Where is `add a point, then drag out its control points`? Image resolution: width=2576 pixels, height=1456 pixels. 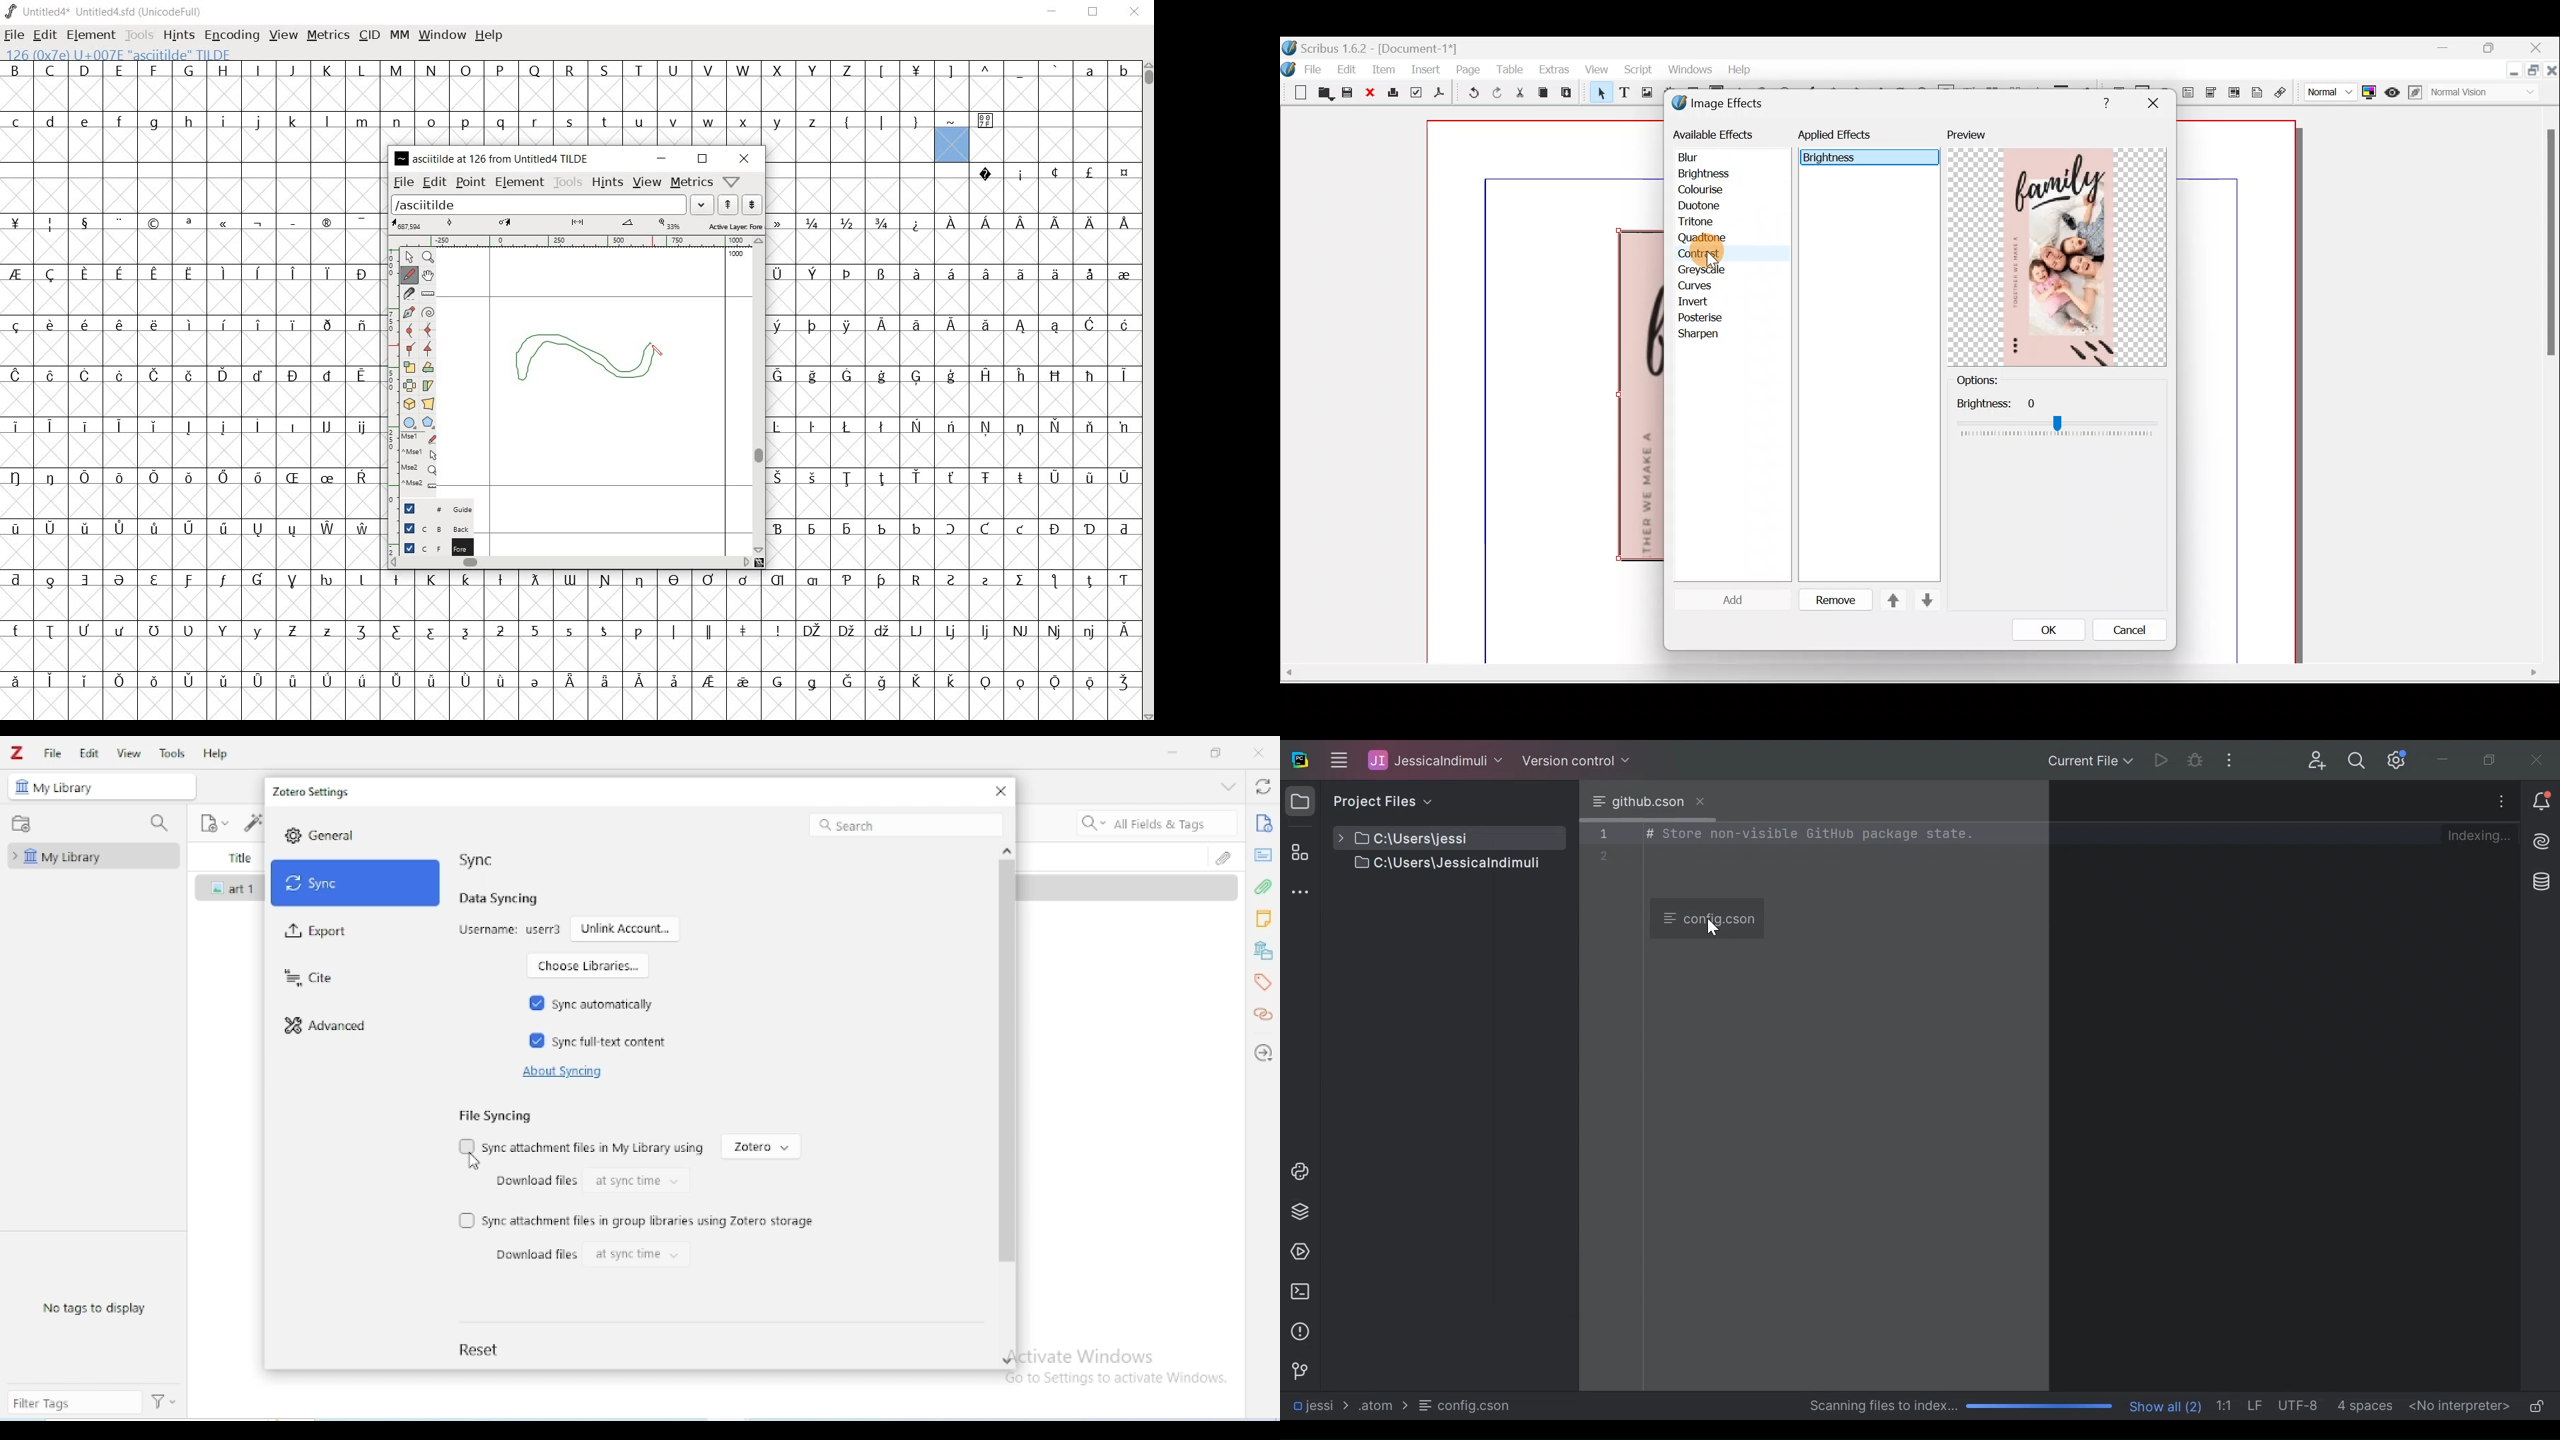
add a point, then drag out its control points is located at coordinates (407, 311).